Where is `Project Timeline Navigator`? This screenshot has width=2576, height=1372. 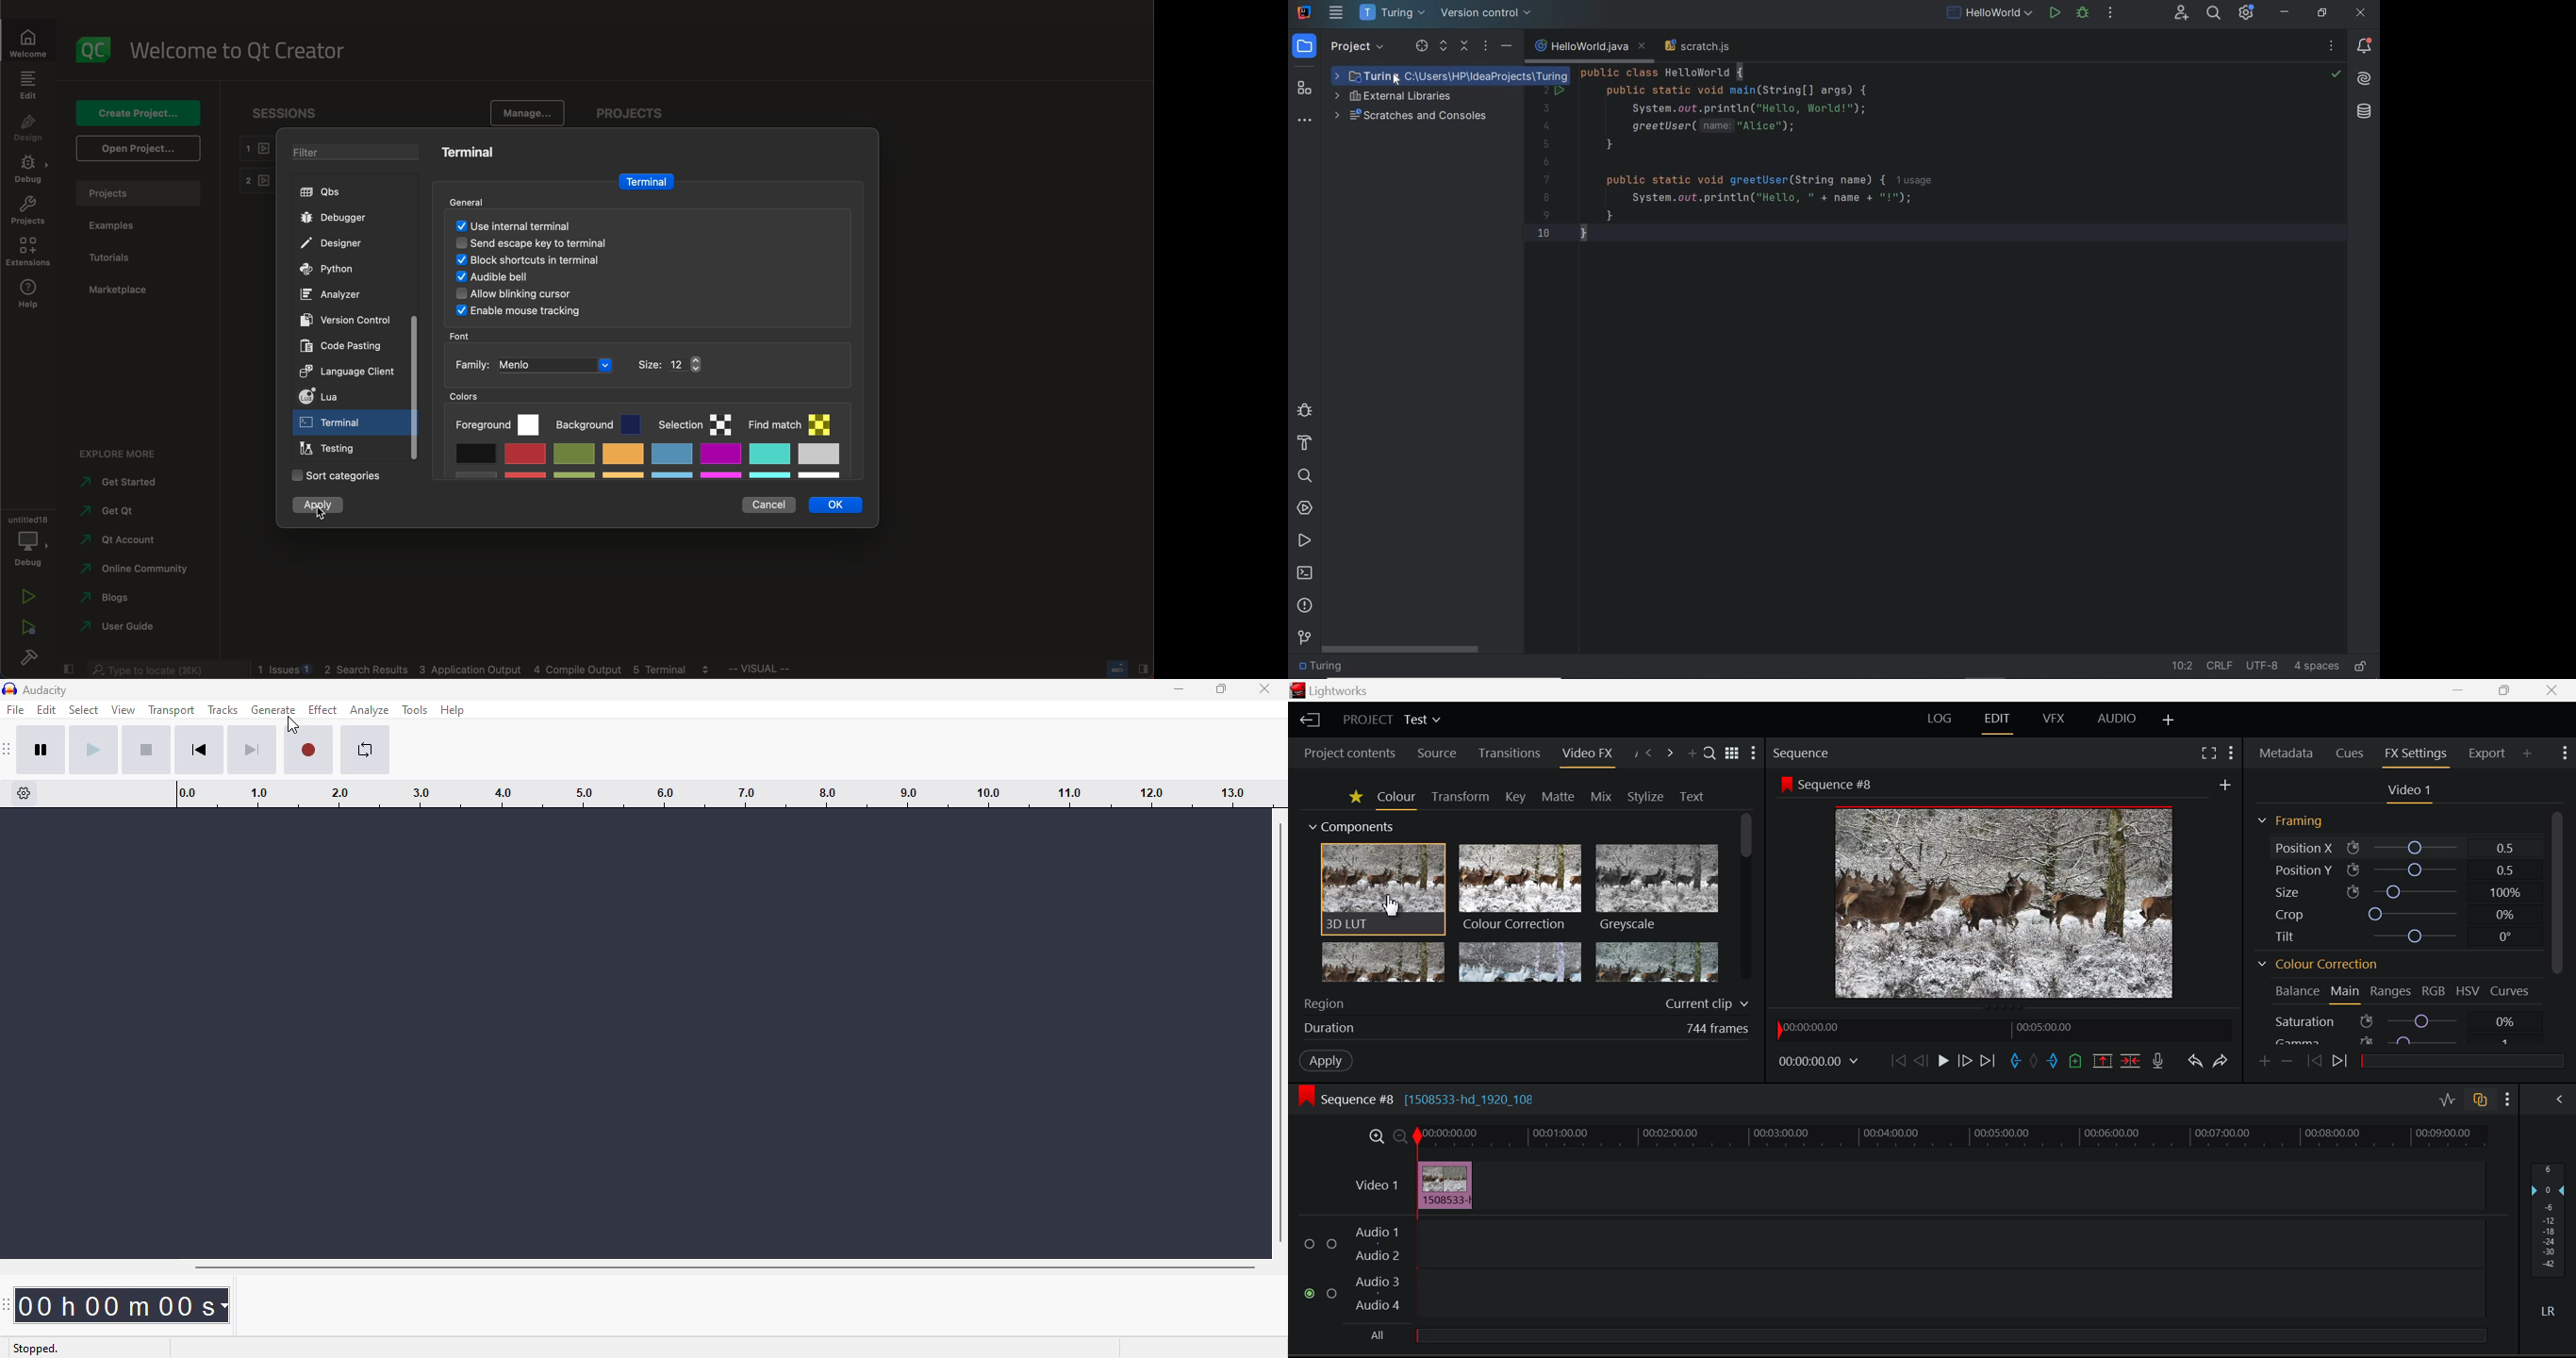
Project Timeline Navigator is located at coordinates (2002, 1031).